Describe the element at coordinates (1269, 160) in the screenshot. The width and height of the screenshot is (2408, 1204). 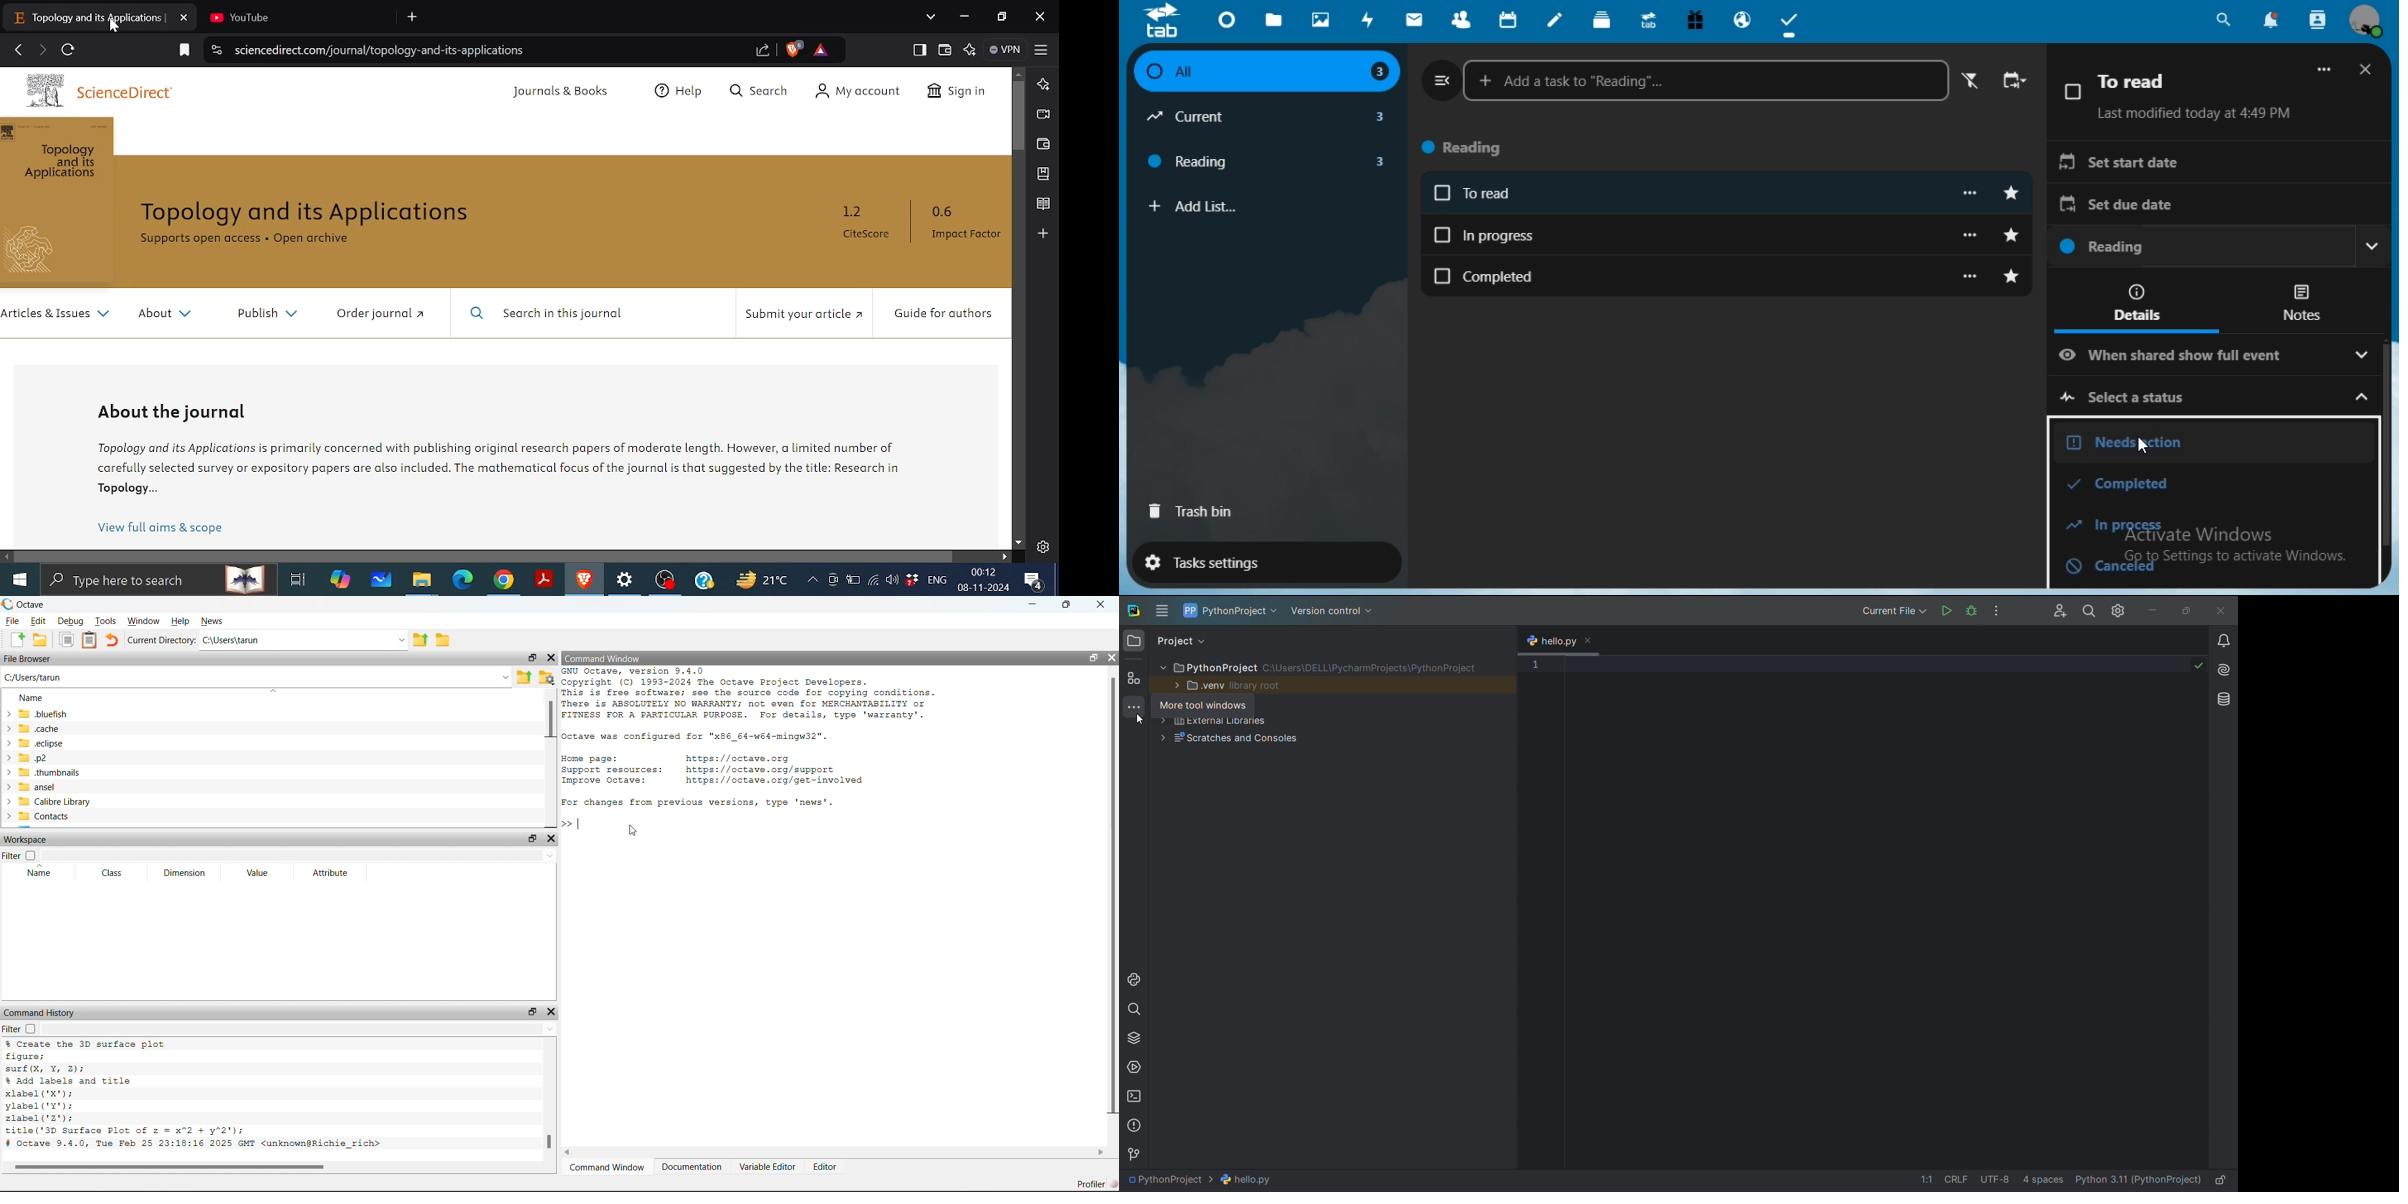
I see `reading` at that location.